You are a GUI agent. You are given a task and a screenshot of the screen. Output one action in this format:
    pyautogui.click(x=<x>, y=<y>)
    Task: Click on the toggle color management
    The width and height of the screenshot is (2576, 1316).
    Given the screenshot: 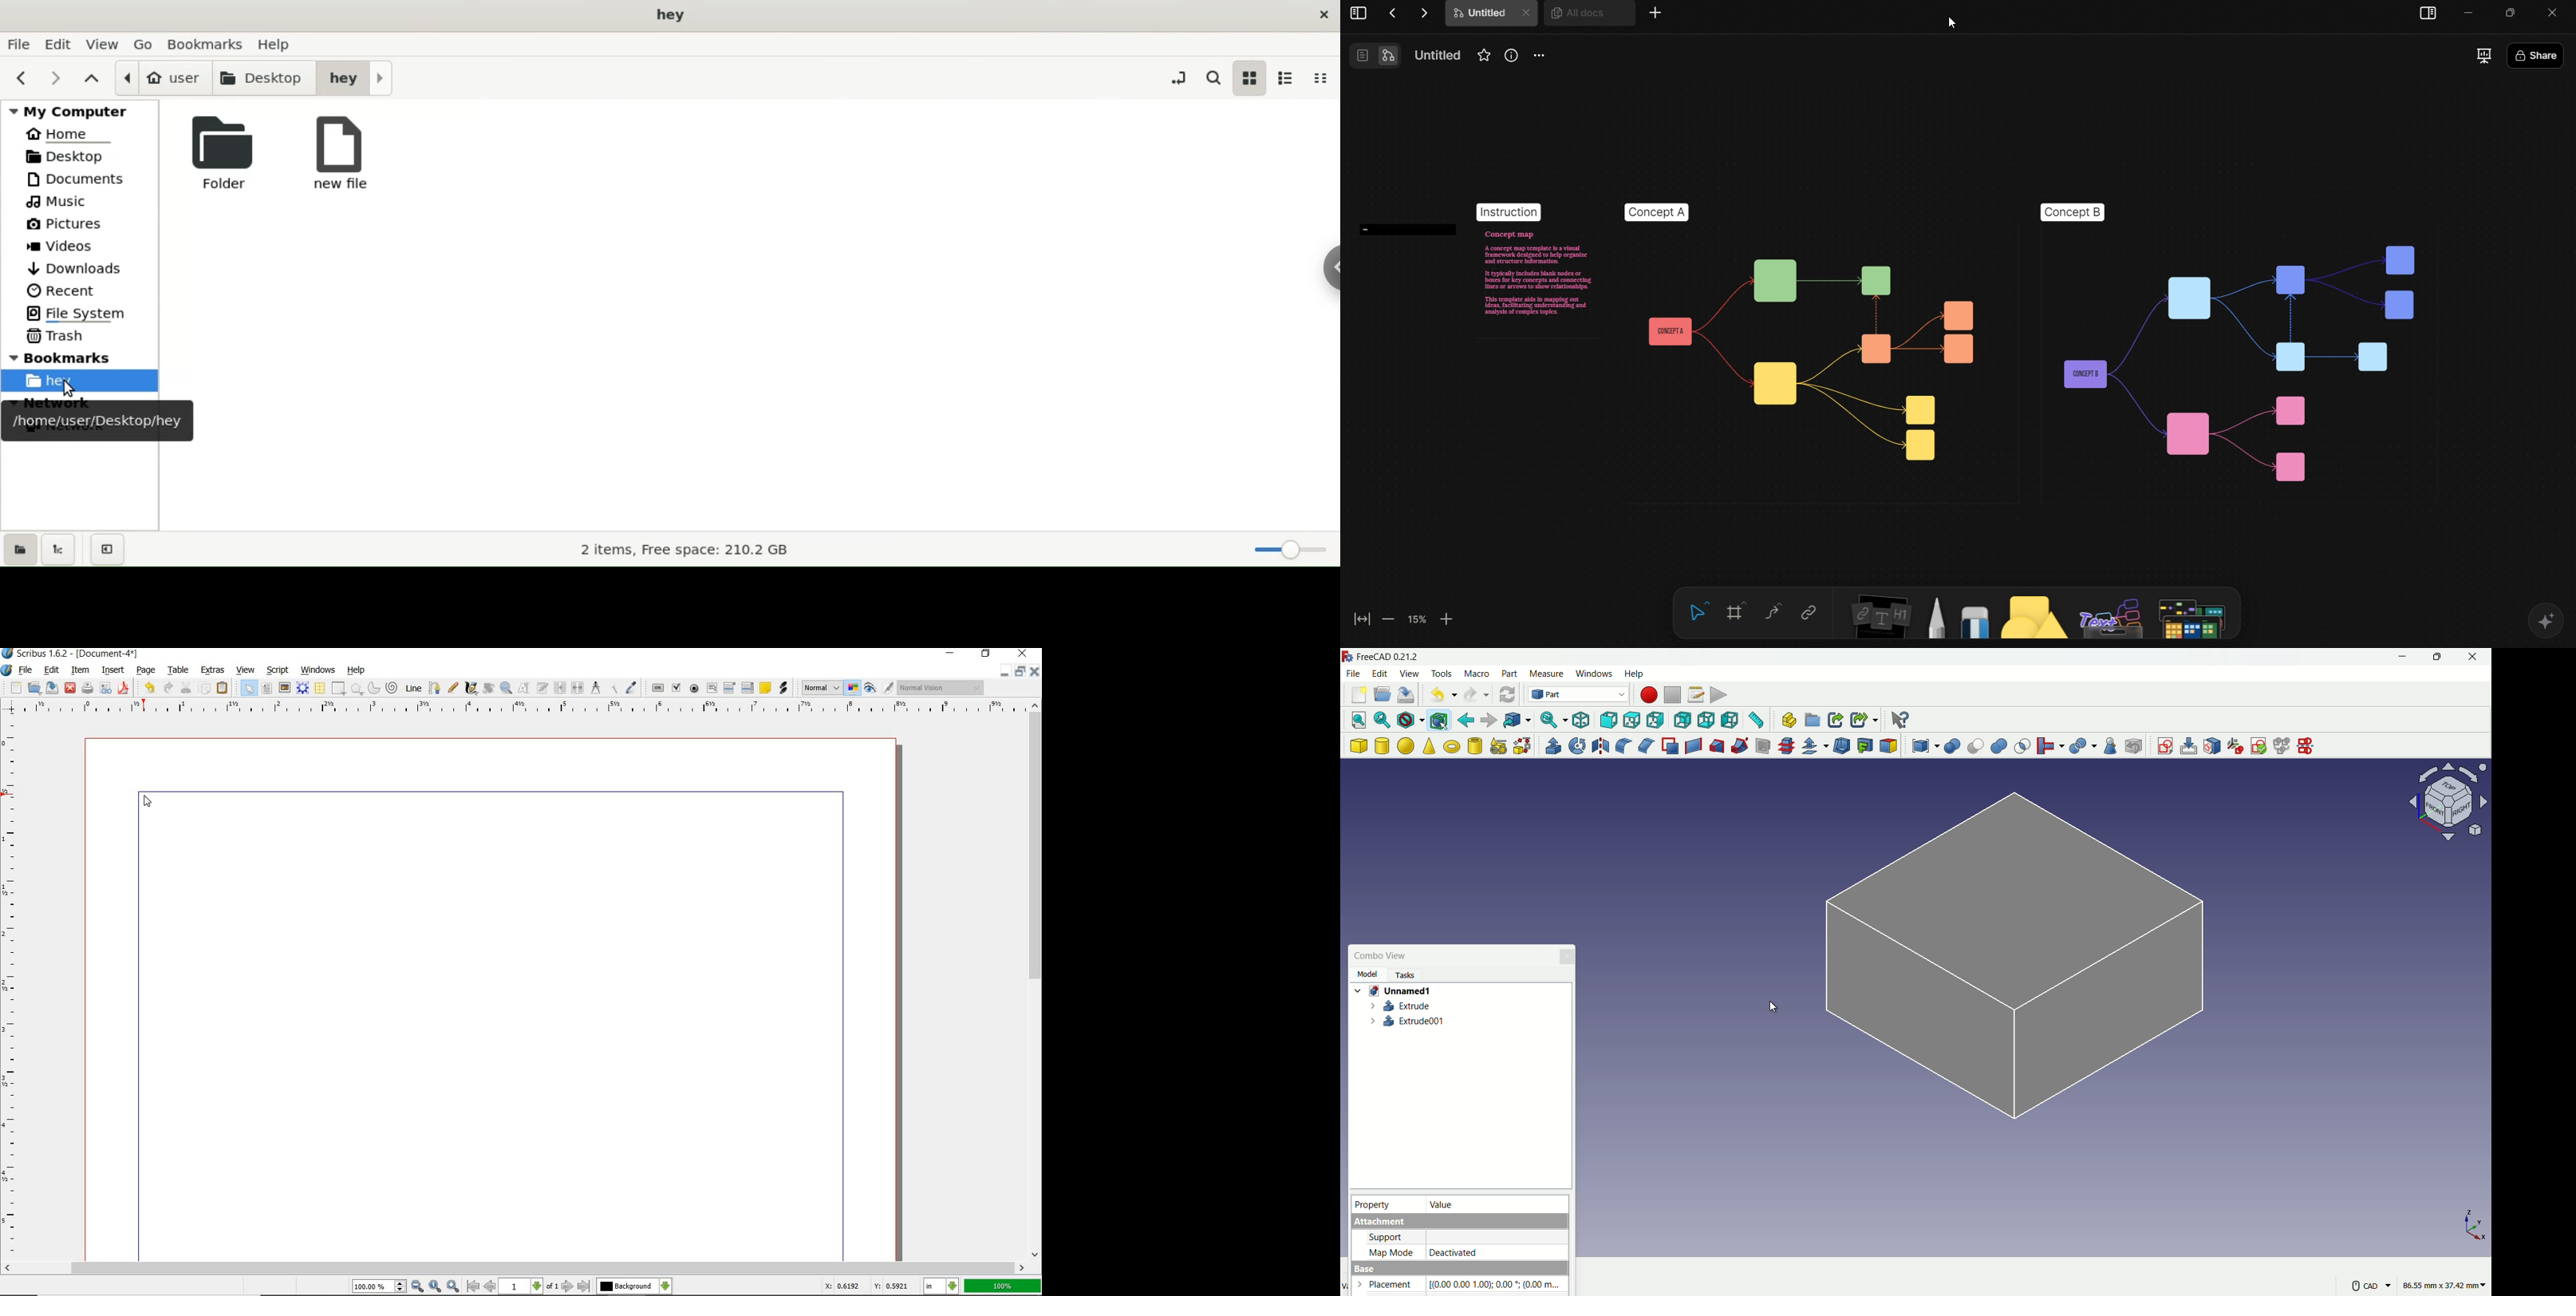 What is the action you would take?
    pyautogui.click(x=854, y=689)
    